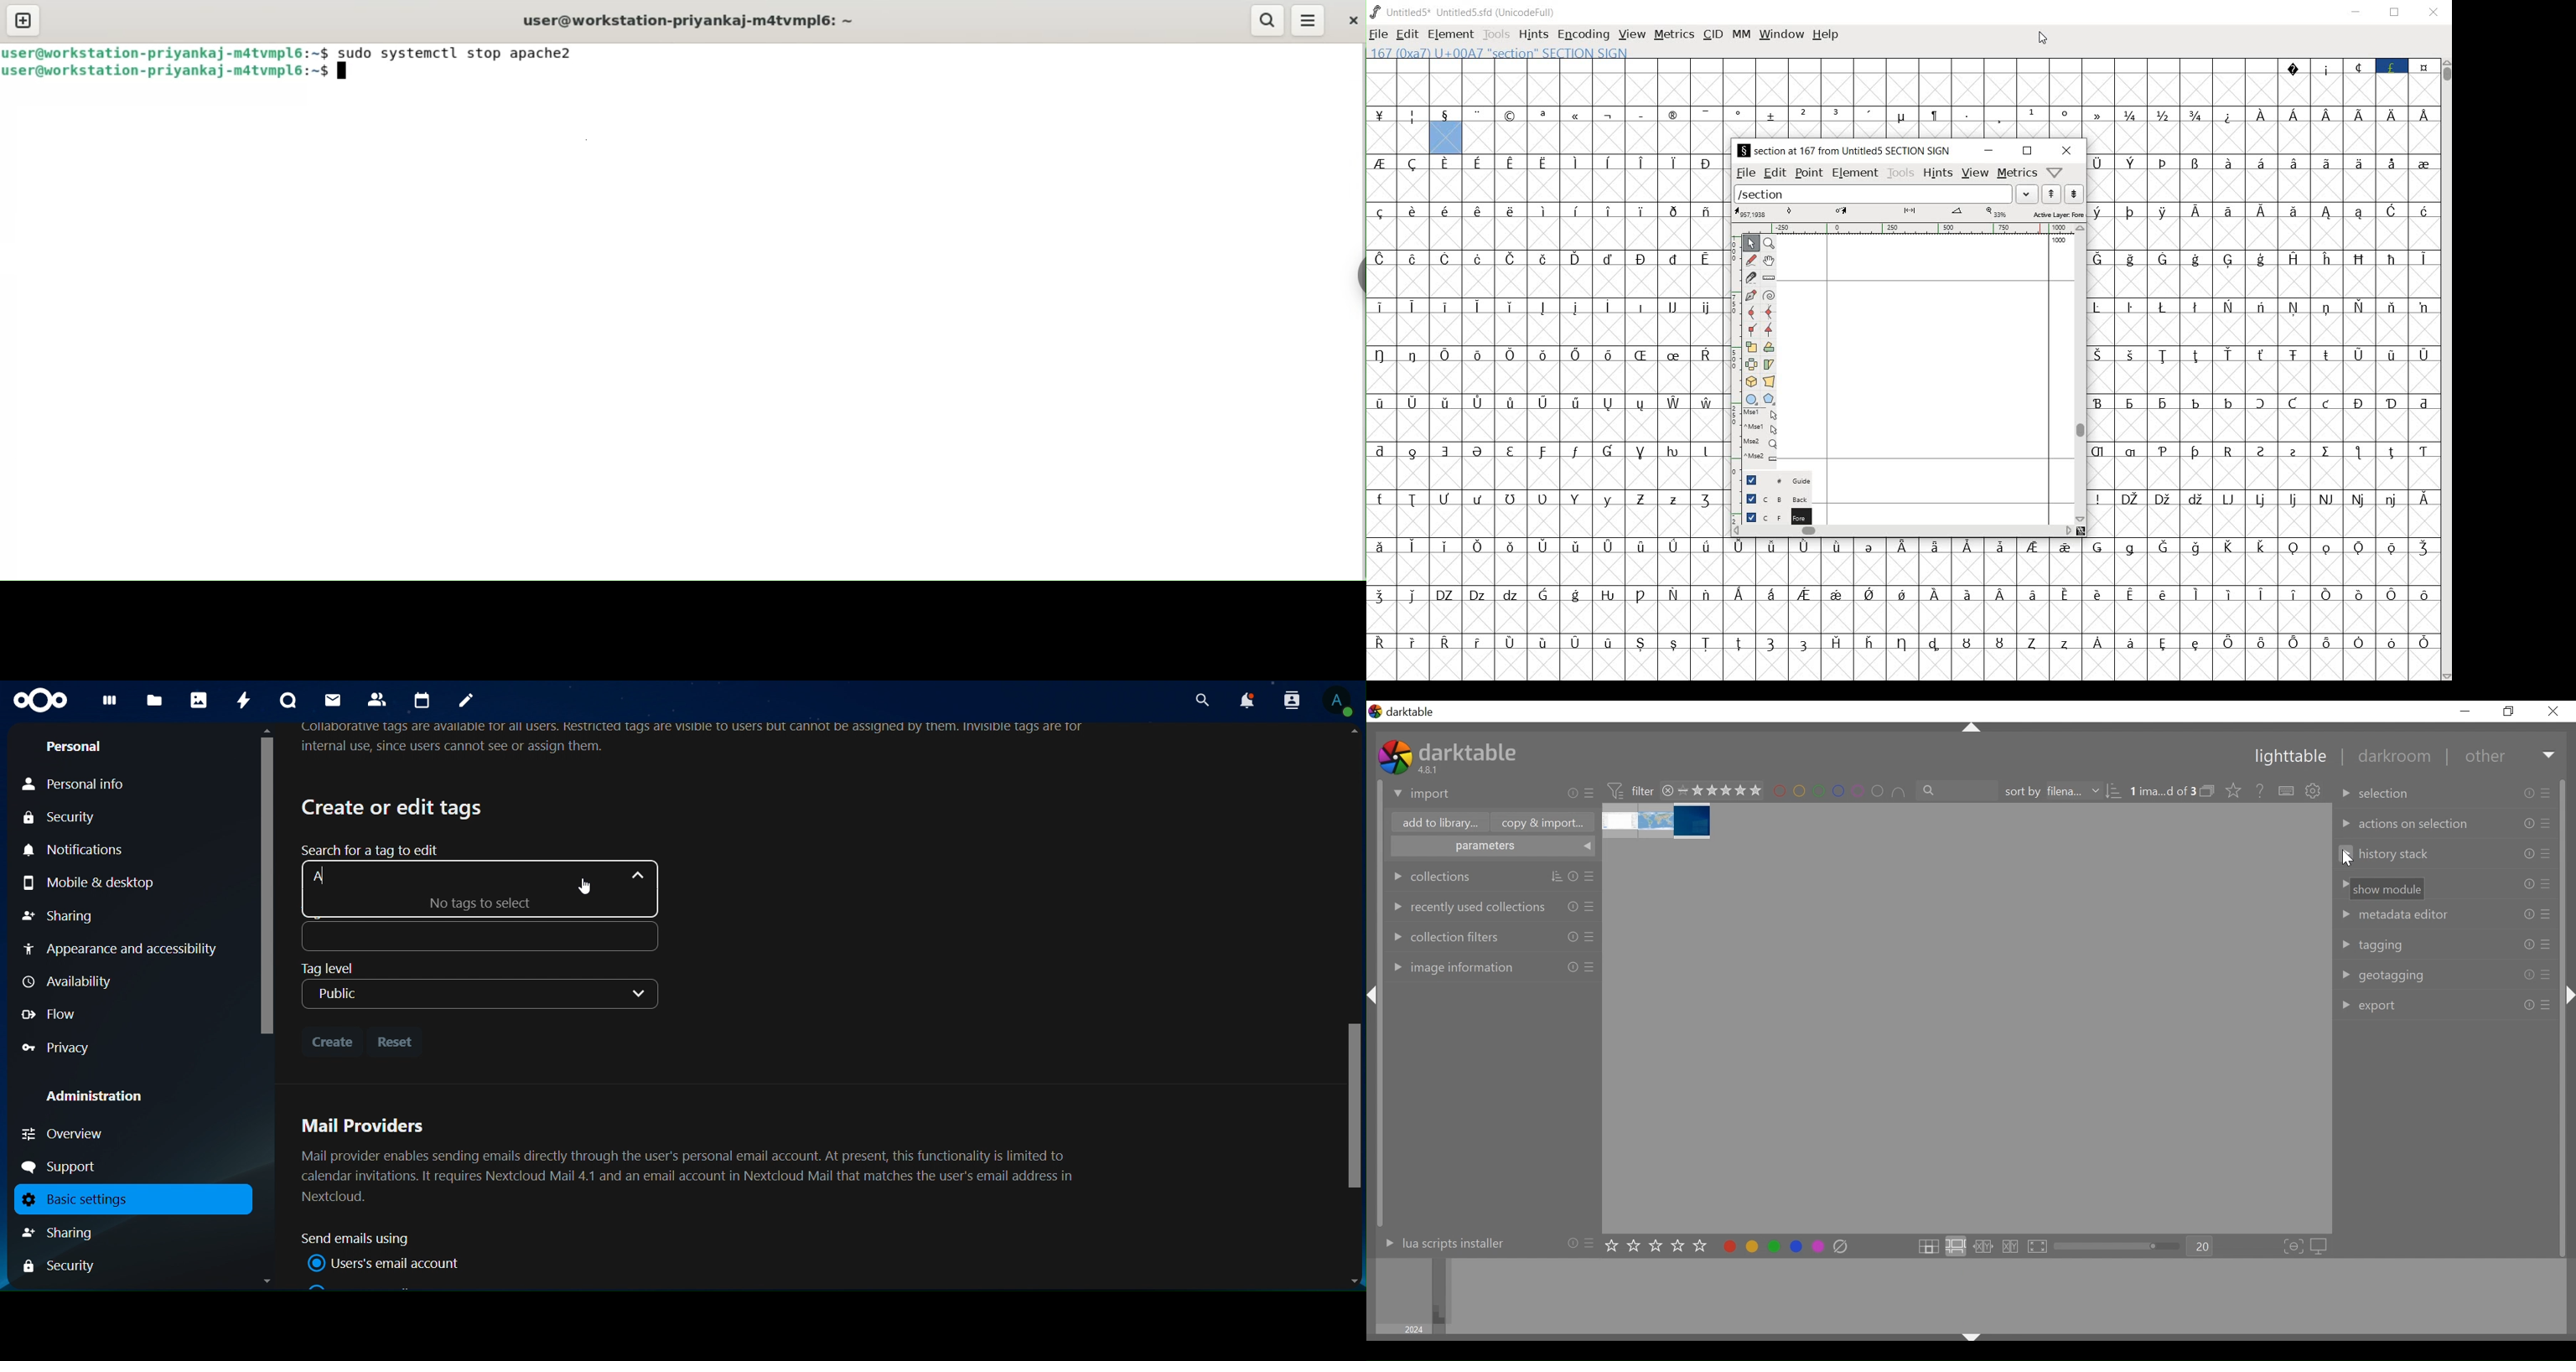 The height and width of the screenshot is (1372, 2576). What do you see at coordinates (74, 1233) in the screenshot?
I see `sharing` at bounding box center [74, 1233].